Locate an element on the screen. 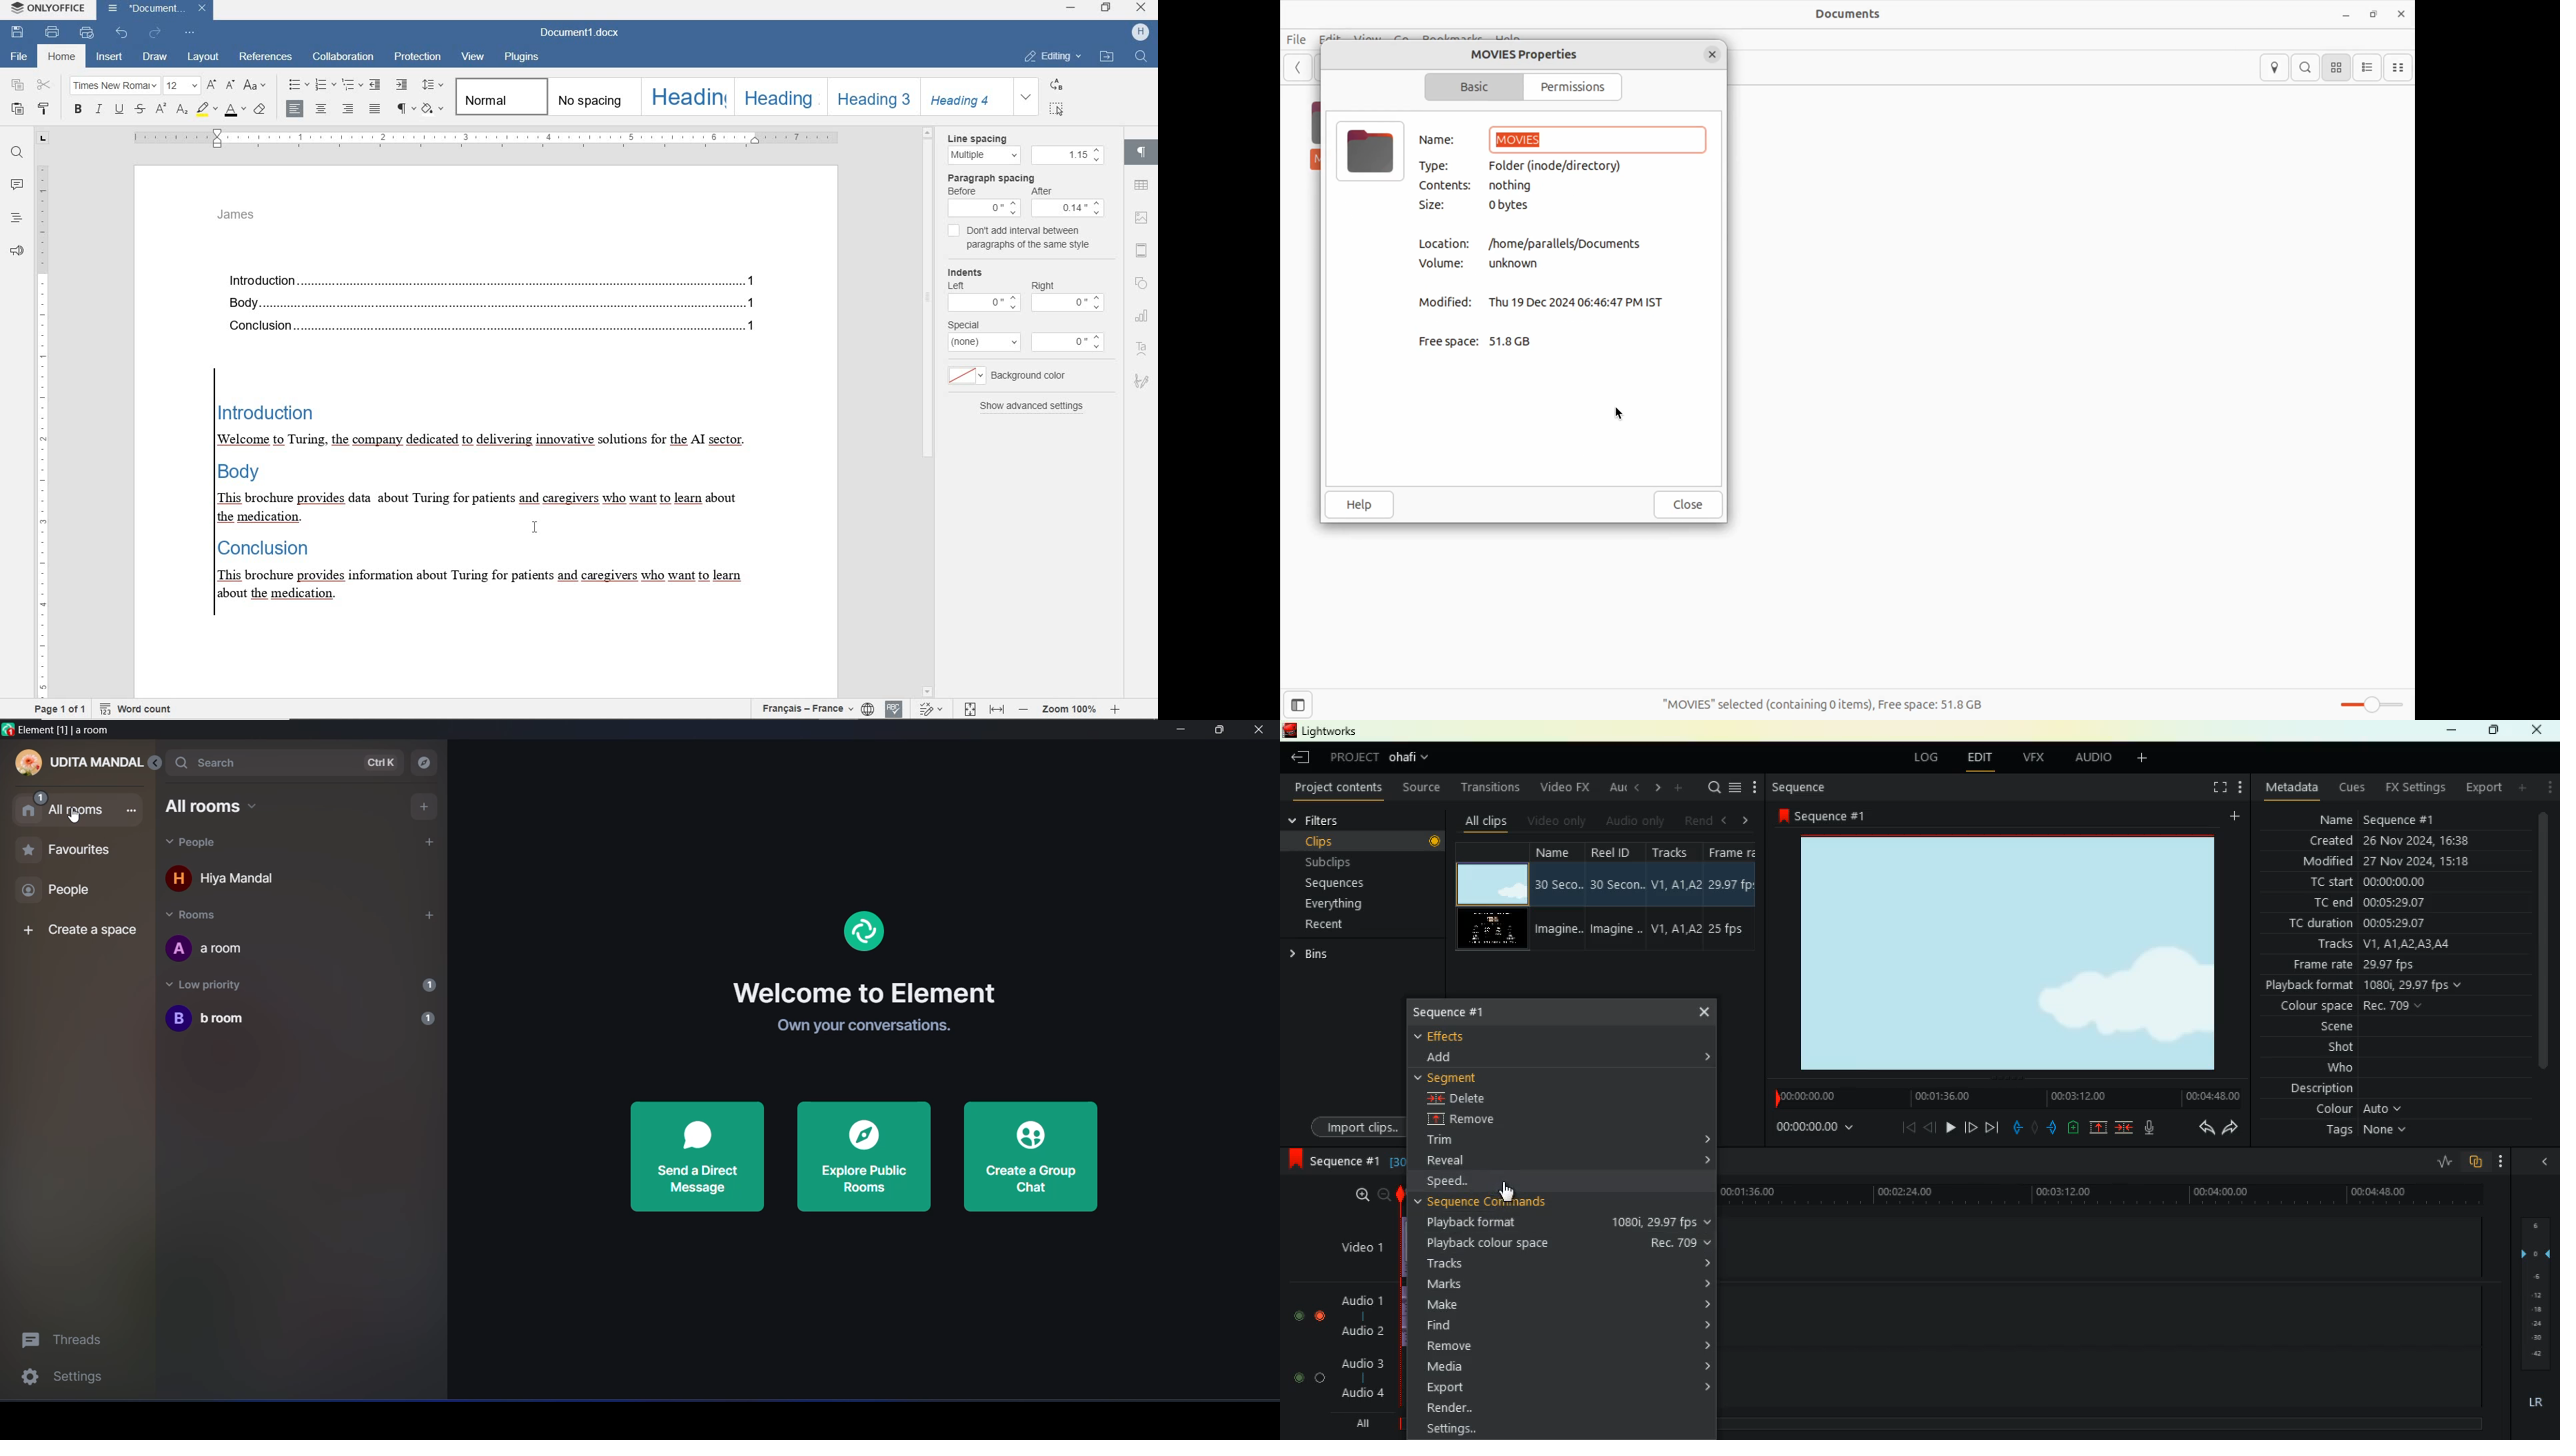 The height and width of the screenshot is (1456, 2576). add is located at coordinates (2524, 787).